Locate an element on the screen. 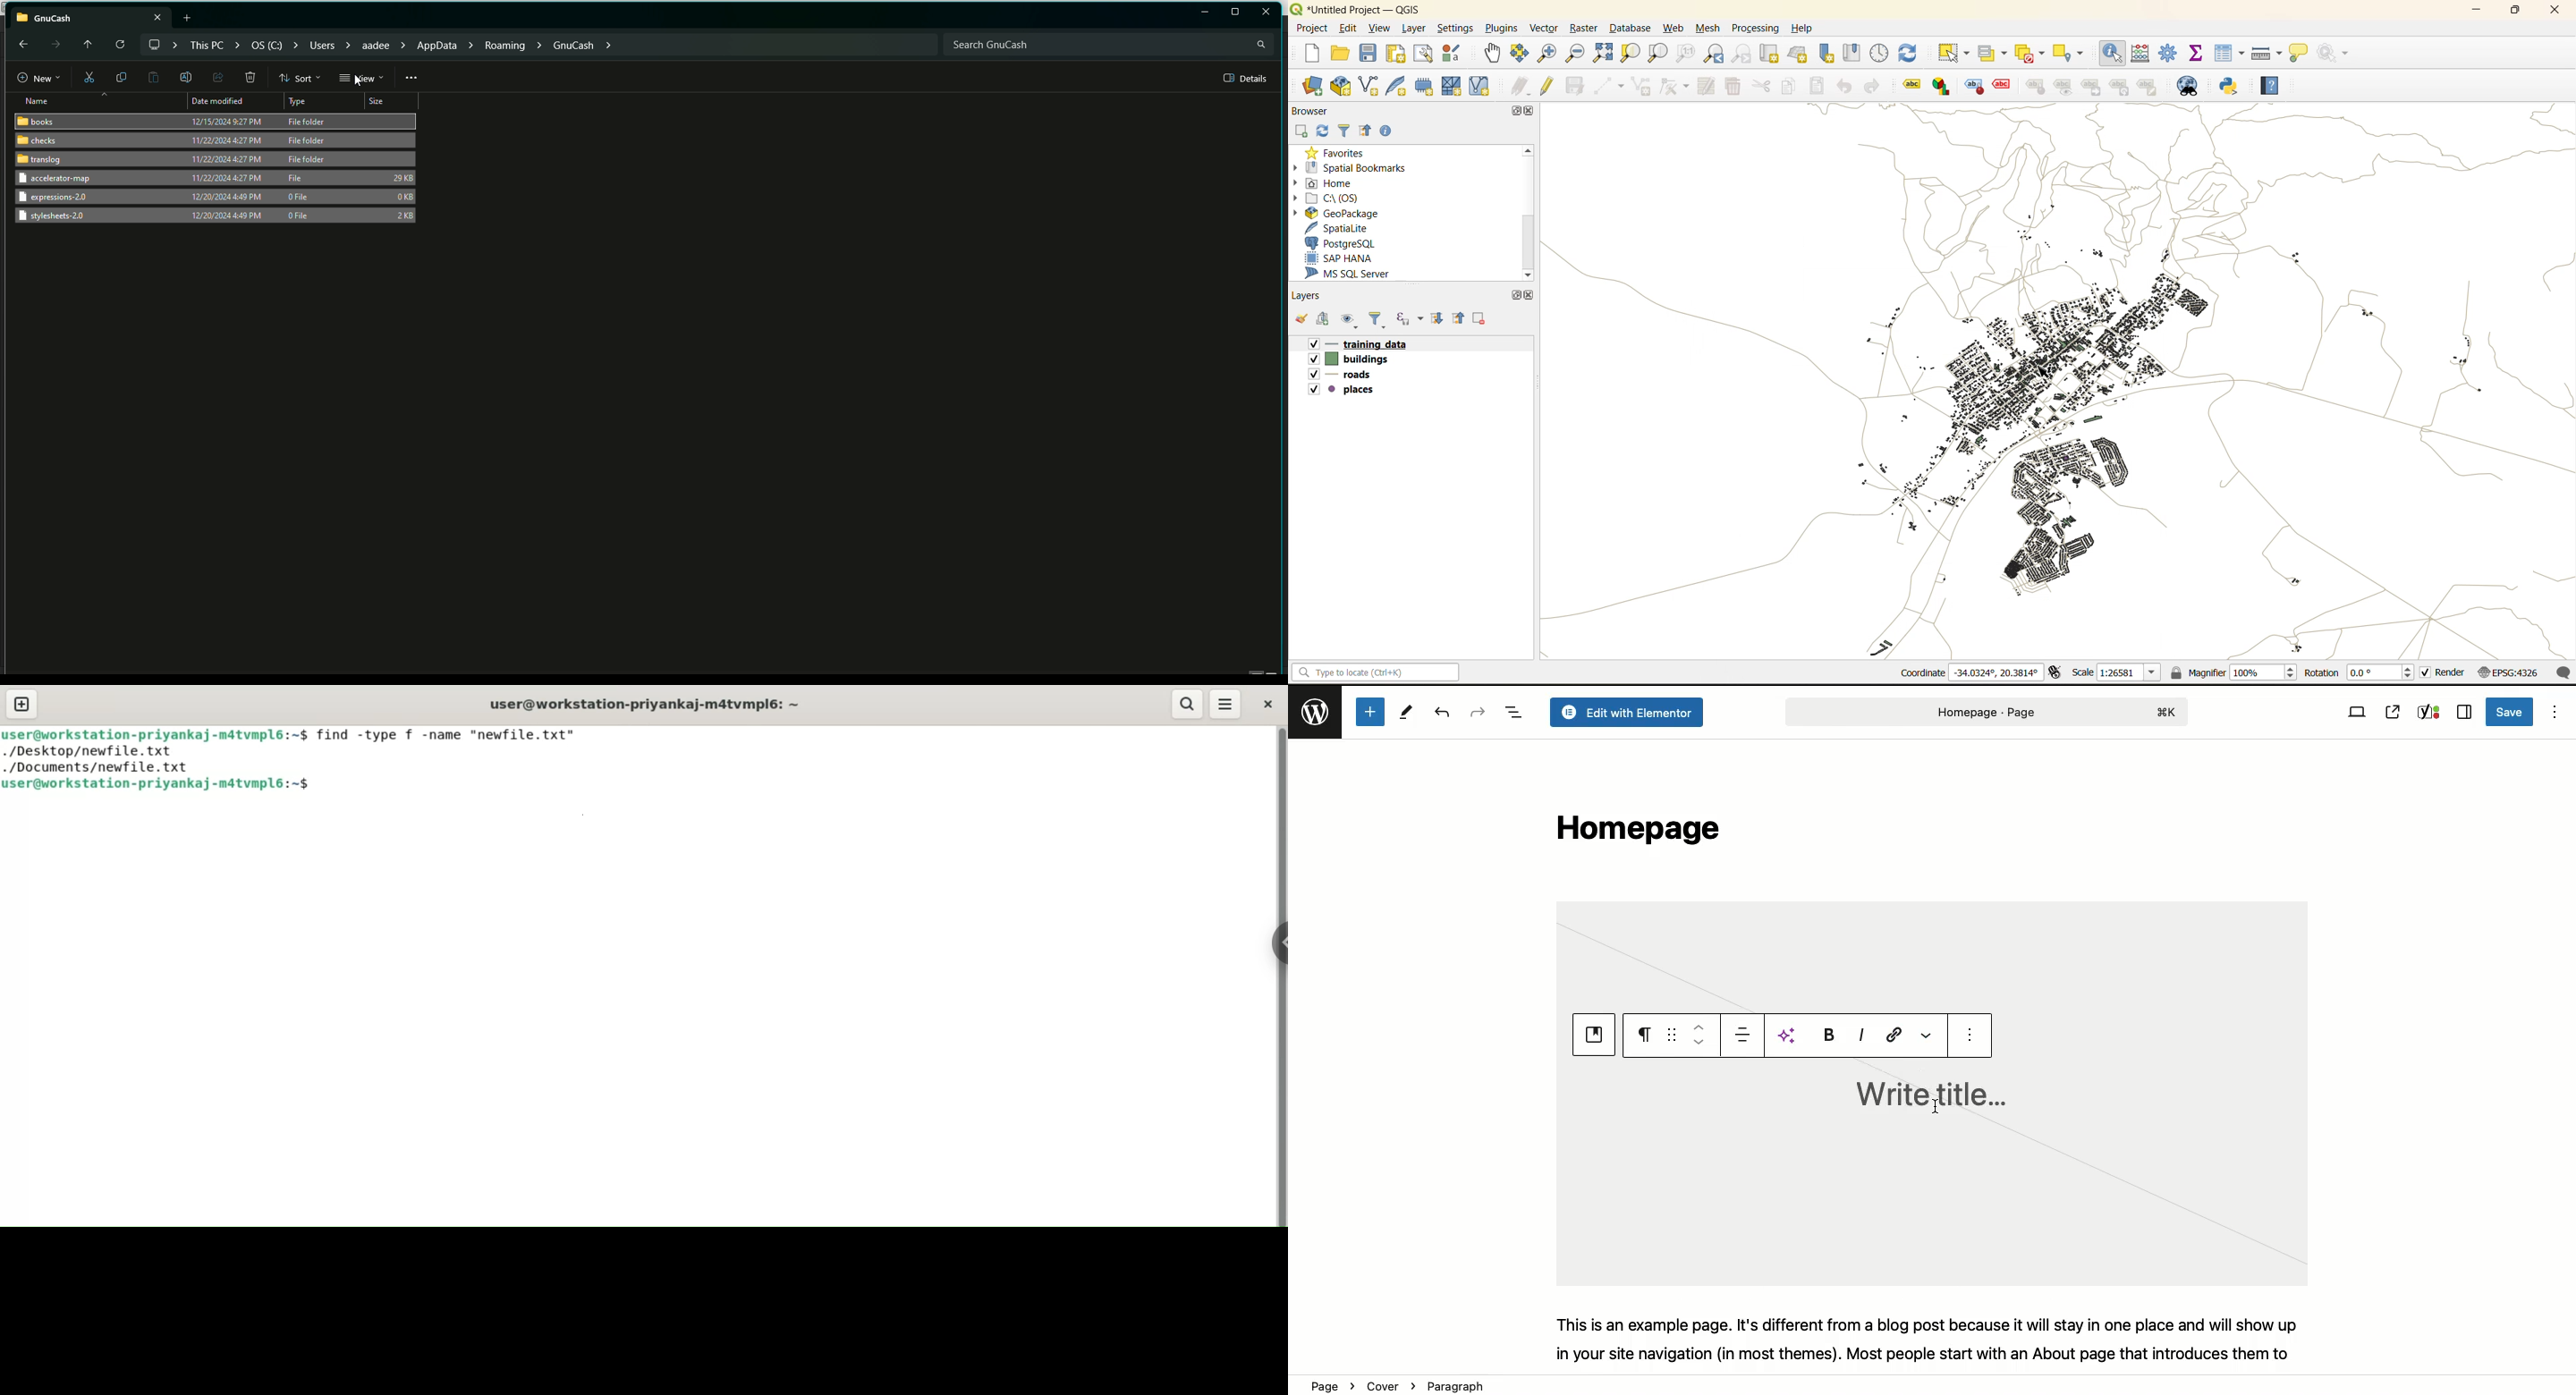 The image size is (2576, 1400). Pointer is located at coordinates (2050, 376).